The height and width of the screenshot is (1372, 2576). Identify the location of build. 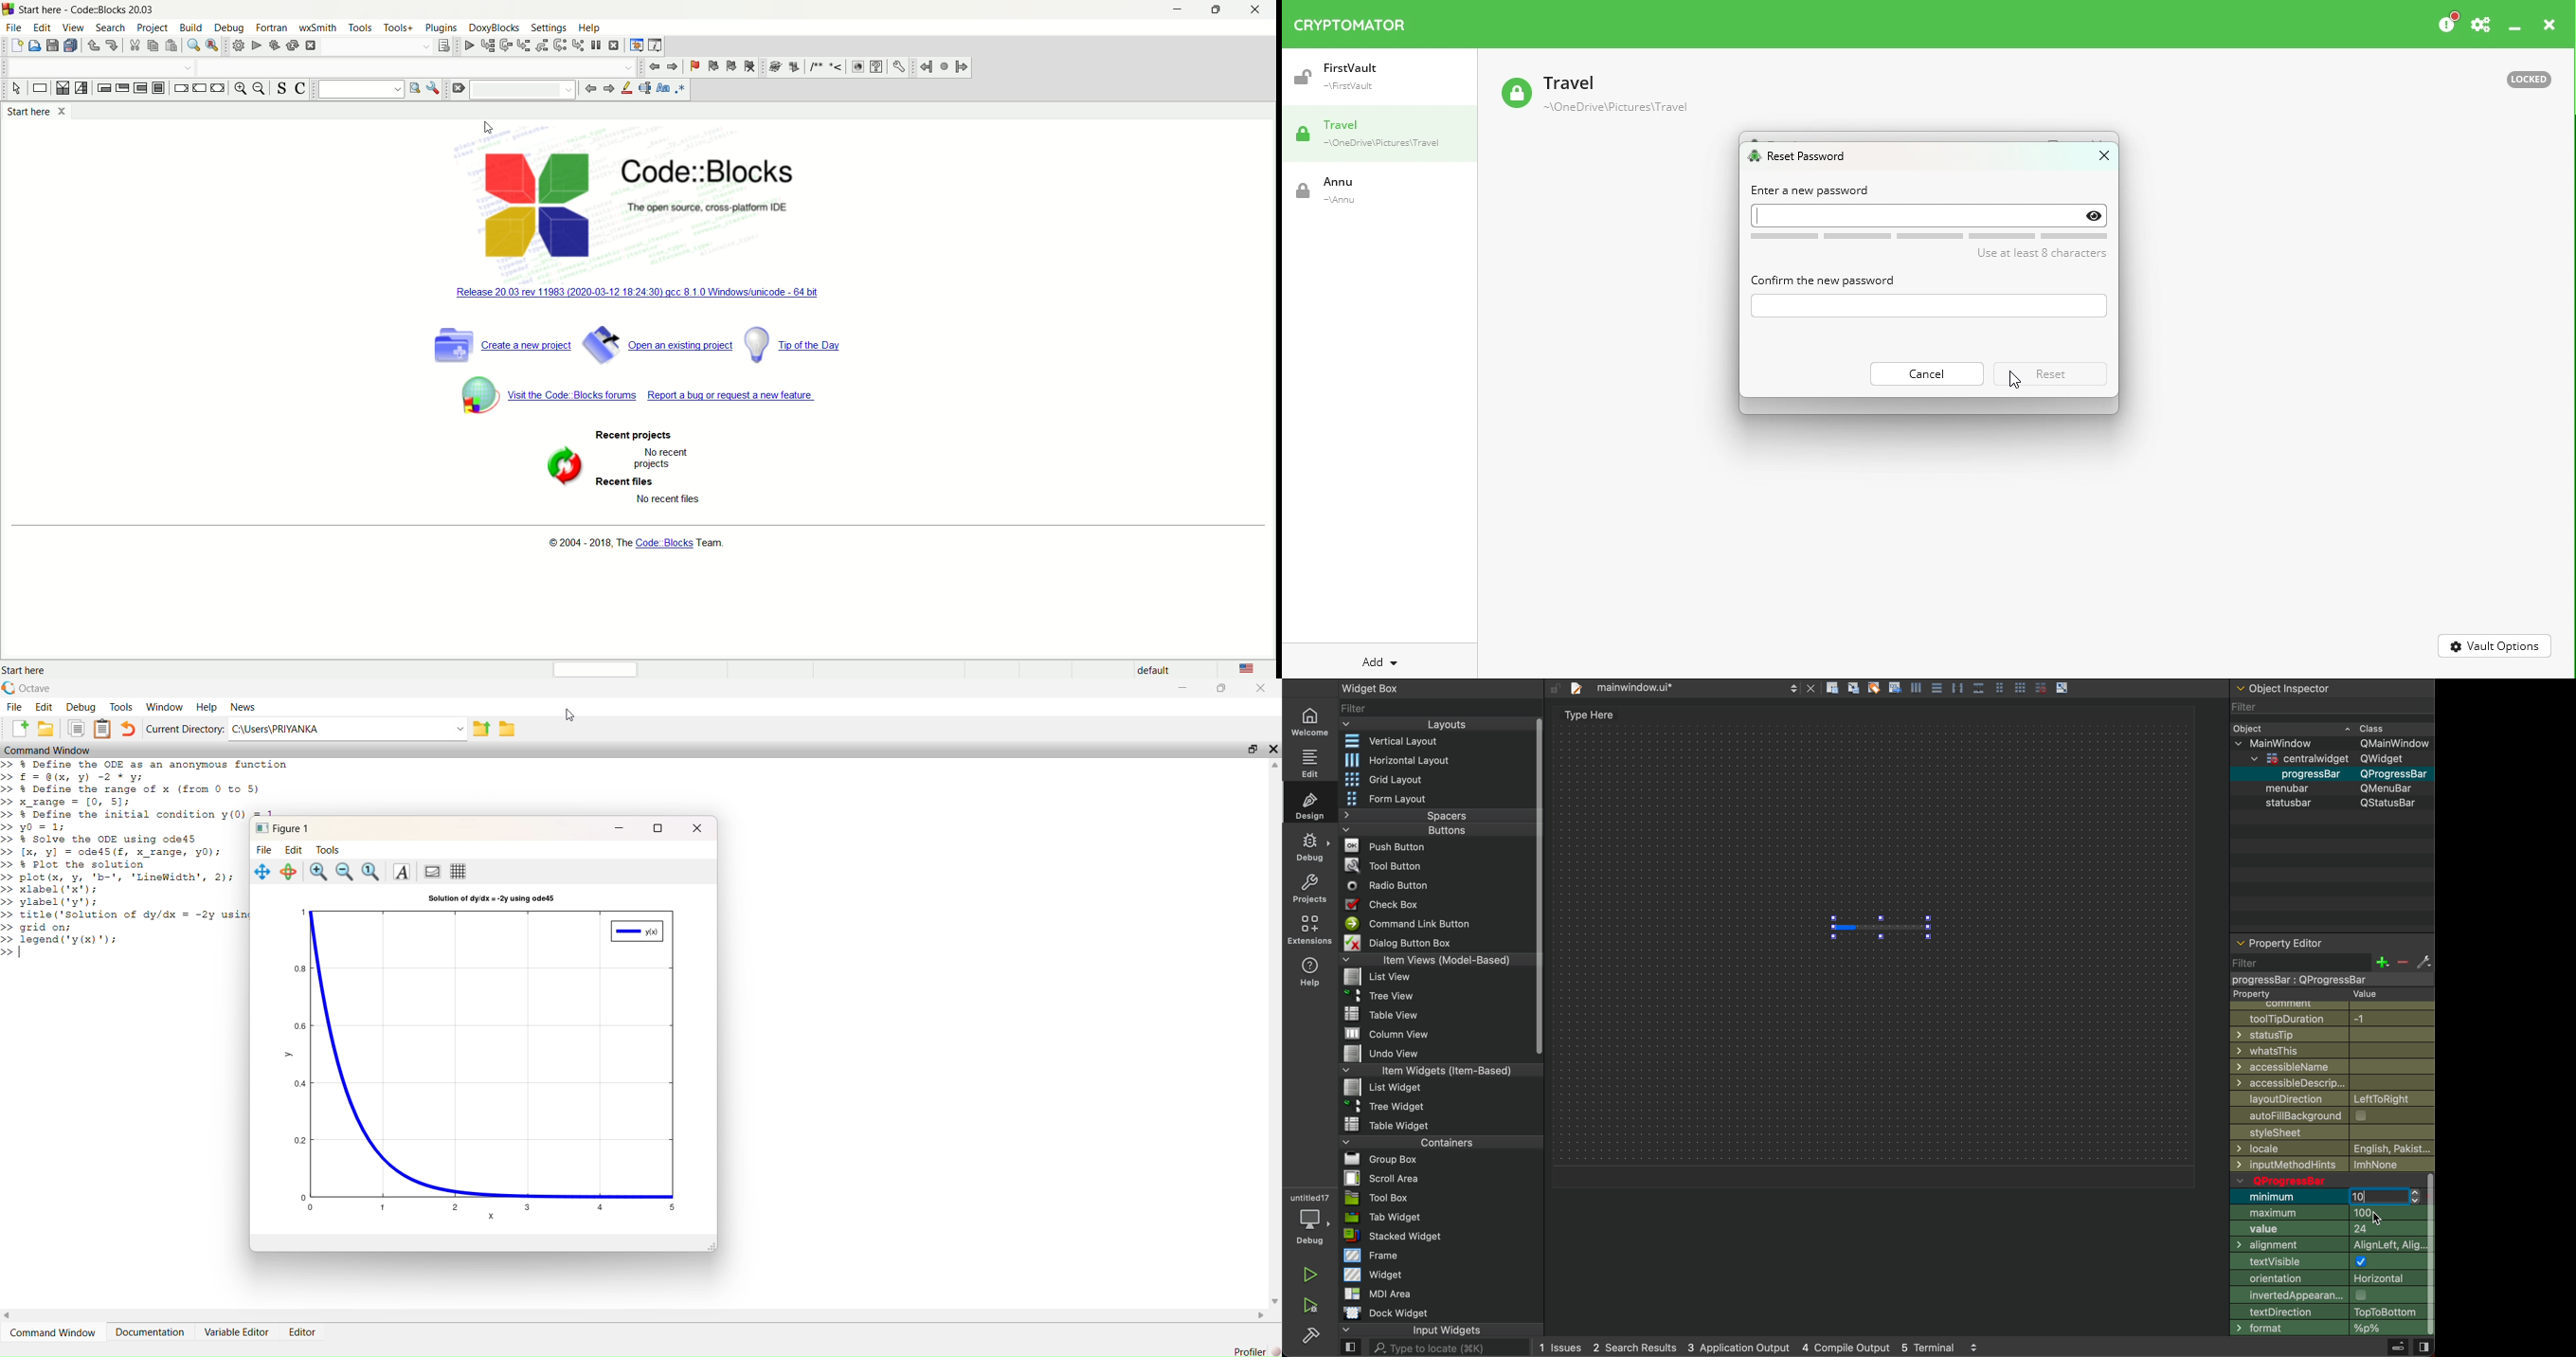
(192, 29).